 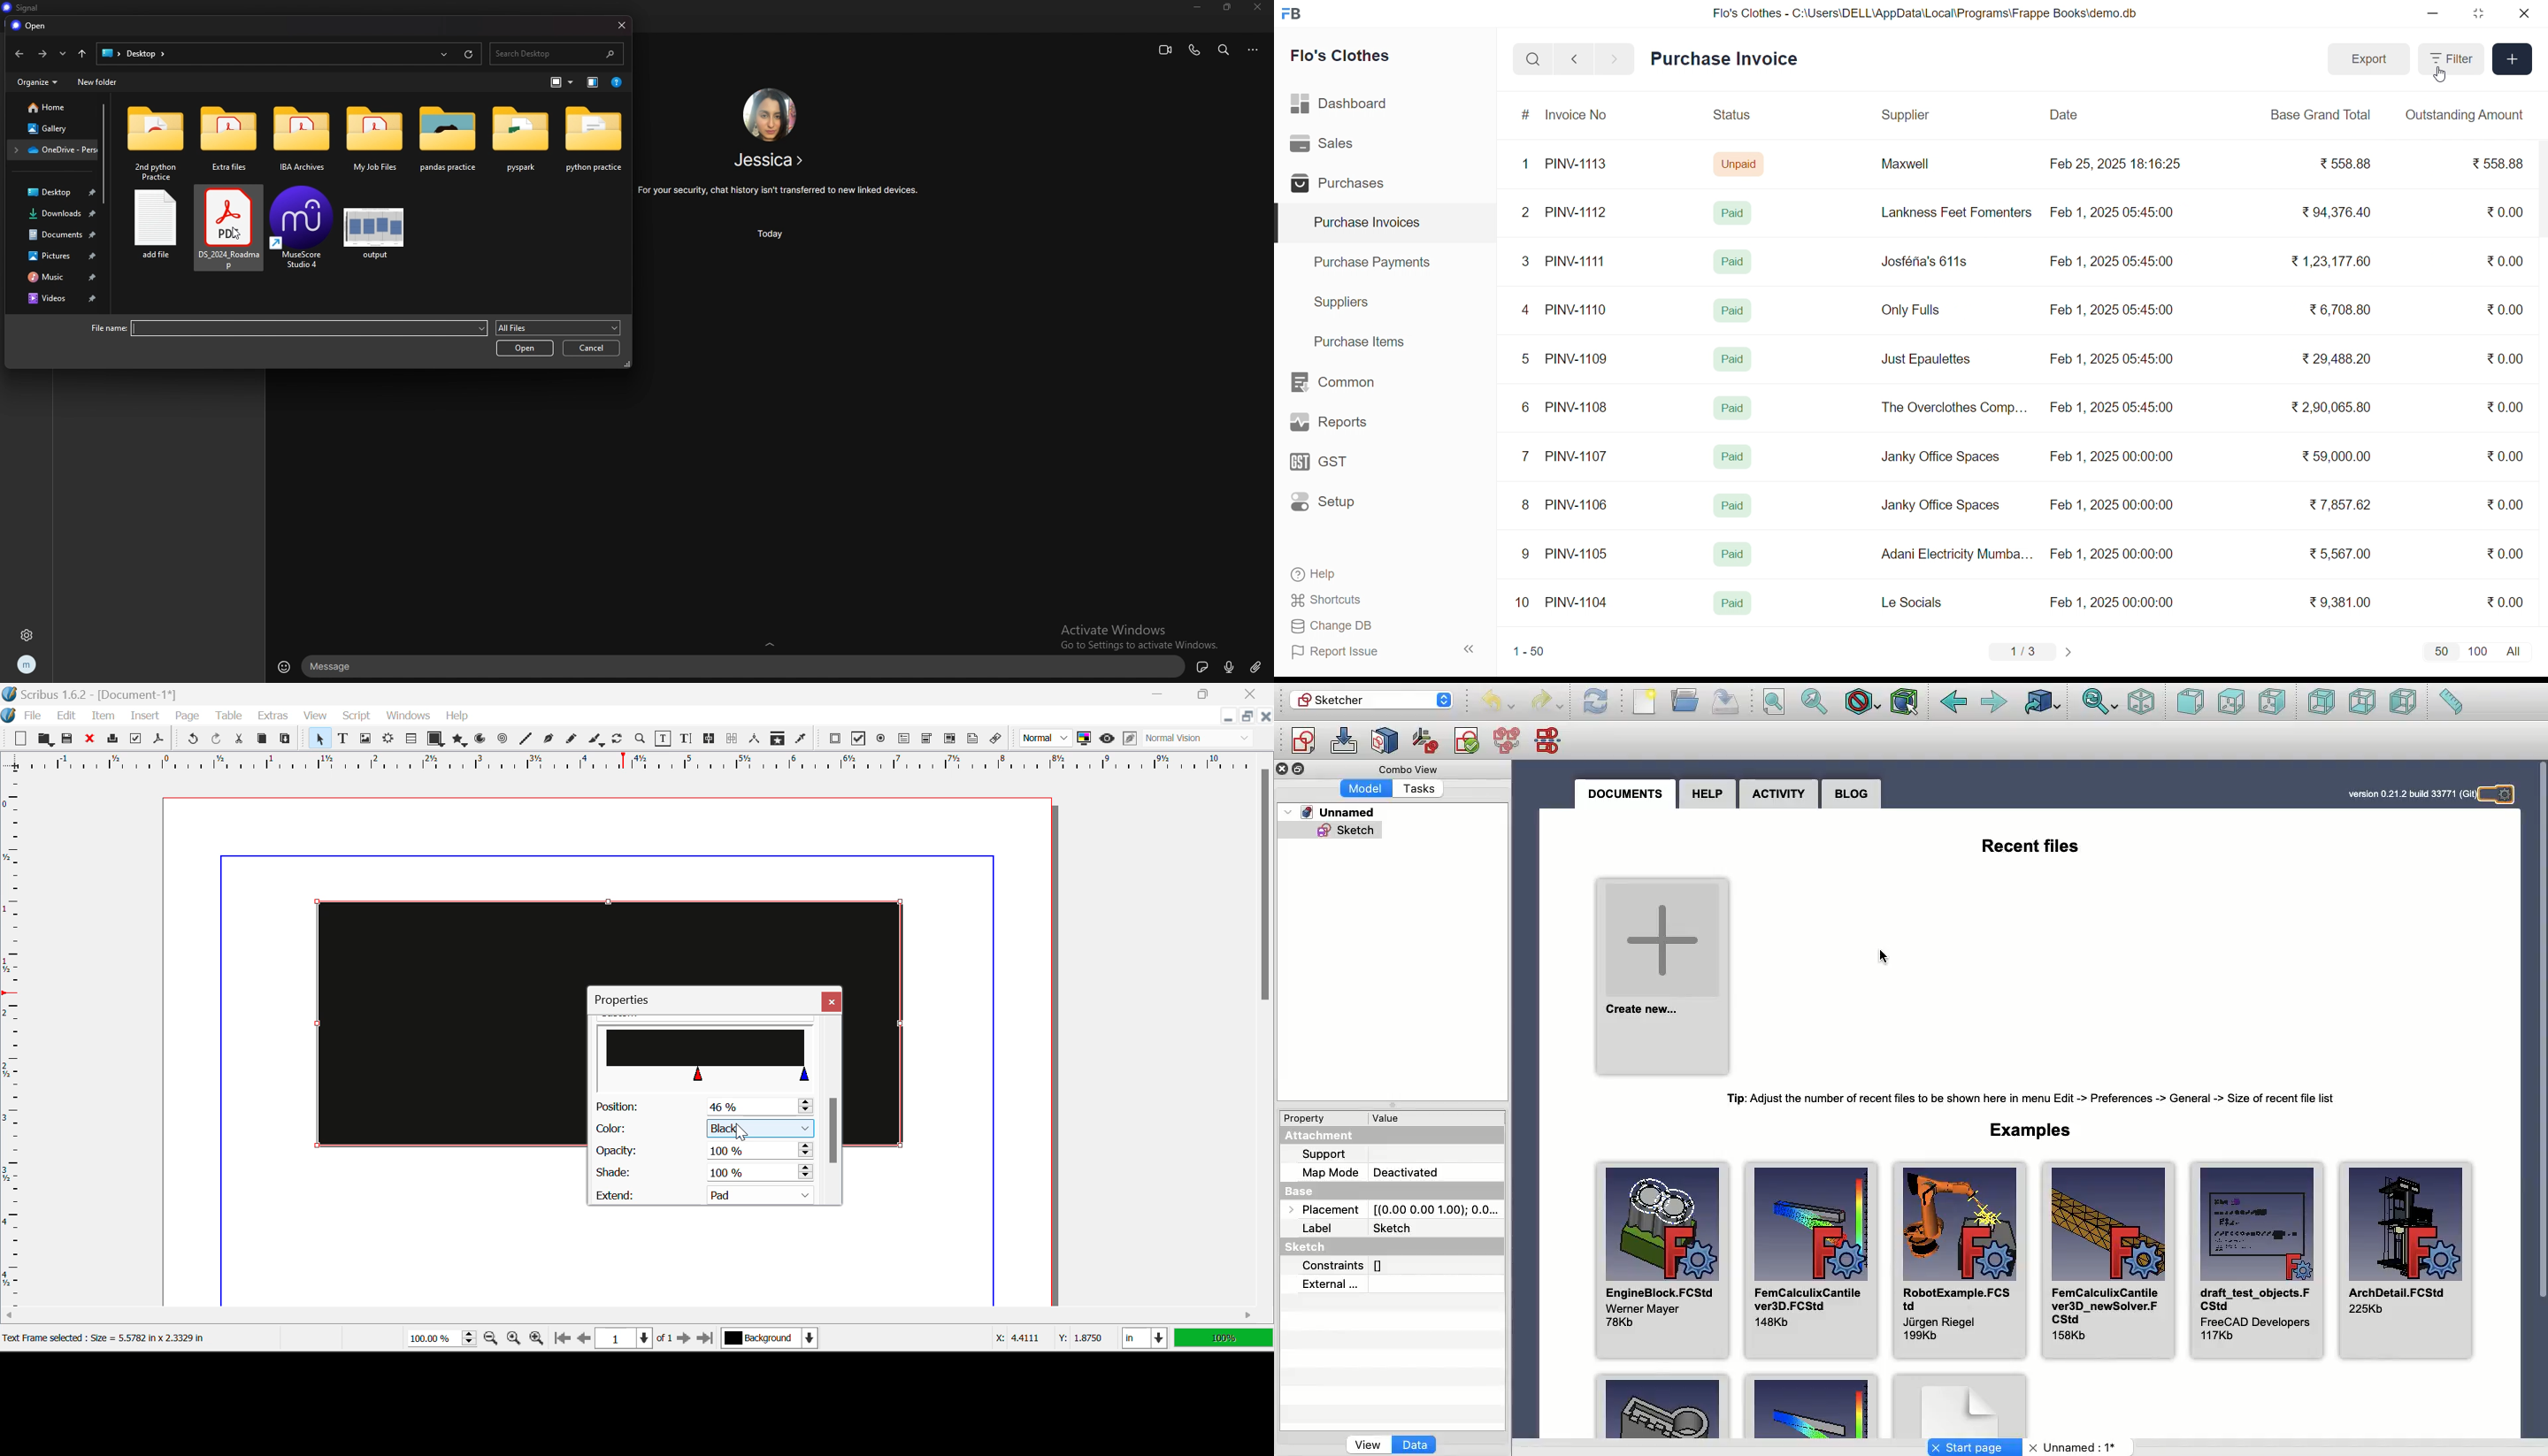 What do you see at coordinates (1199, 739) in the screenshot?
I see `Visual Appearance Type` at bounding box center [1199, 739].